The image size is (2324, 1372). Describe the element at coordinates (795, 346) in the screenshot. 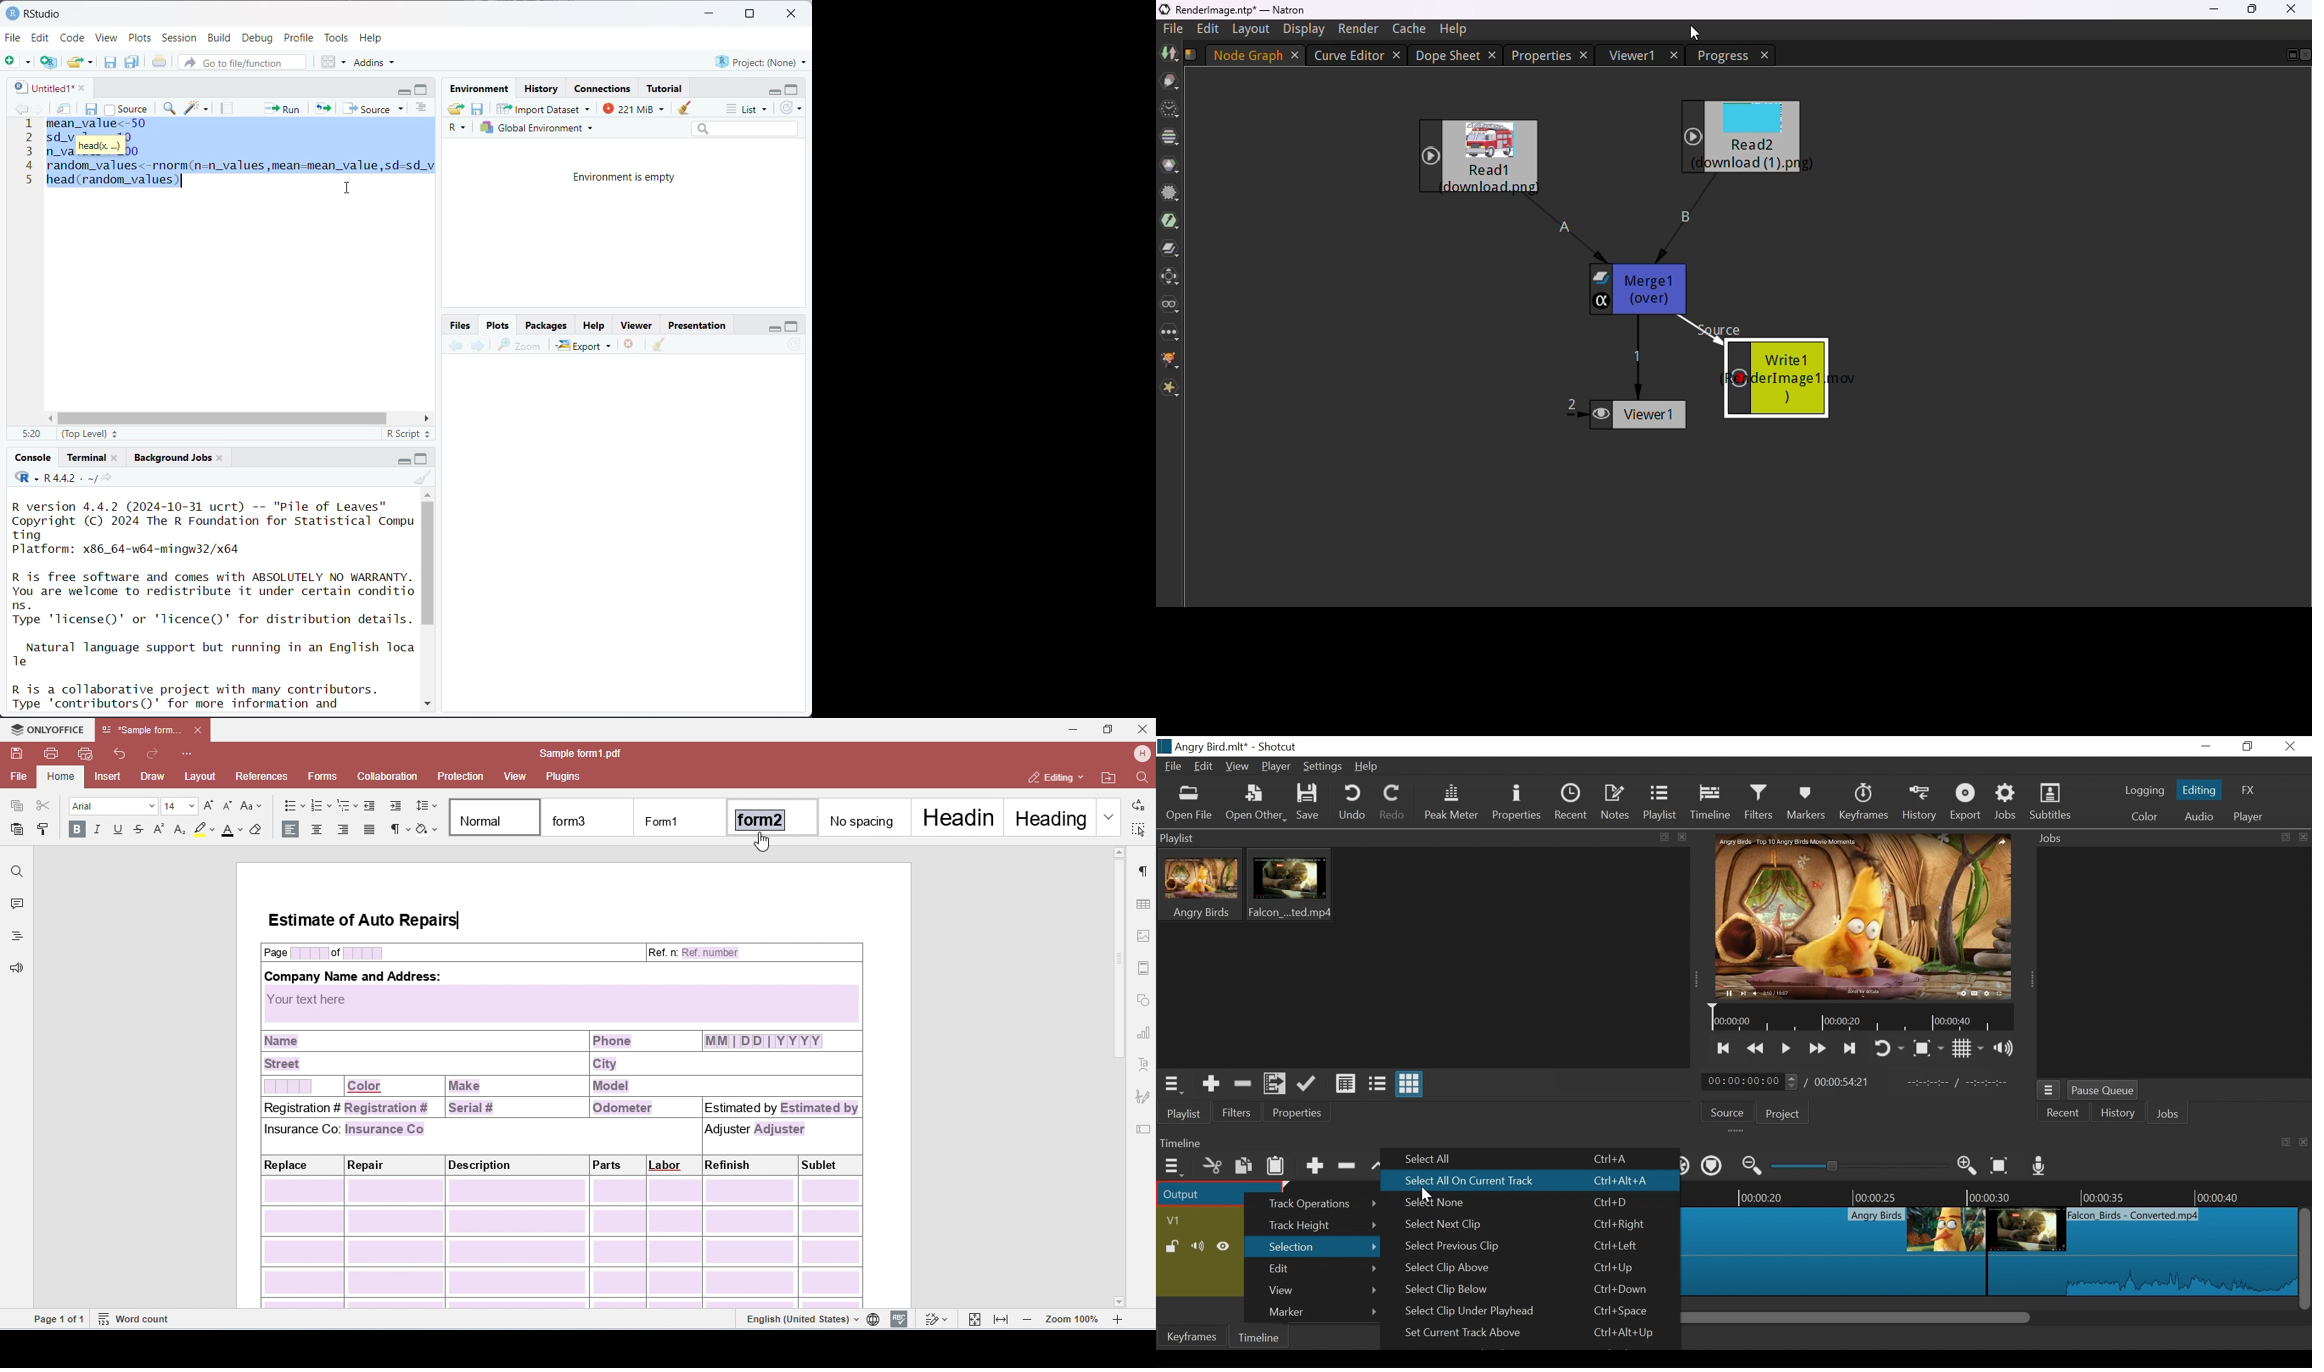

I see `refresh current plot` at that location.